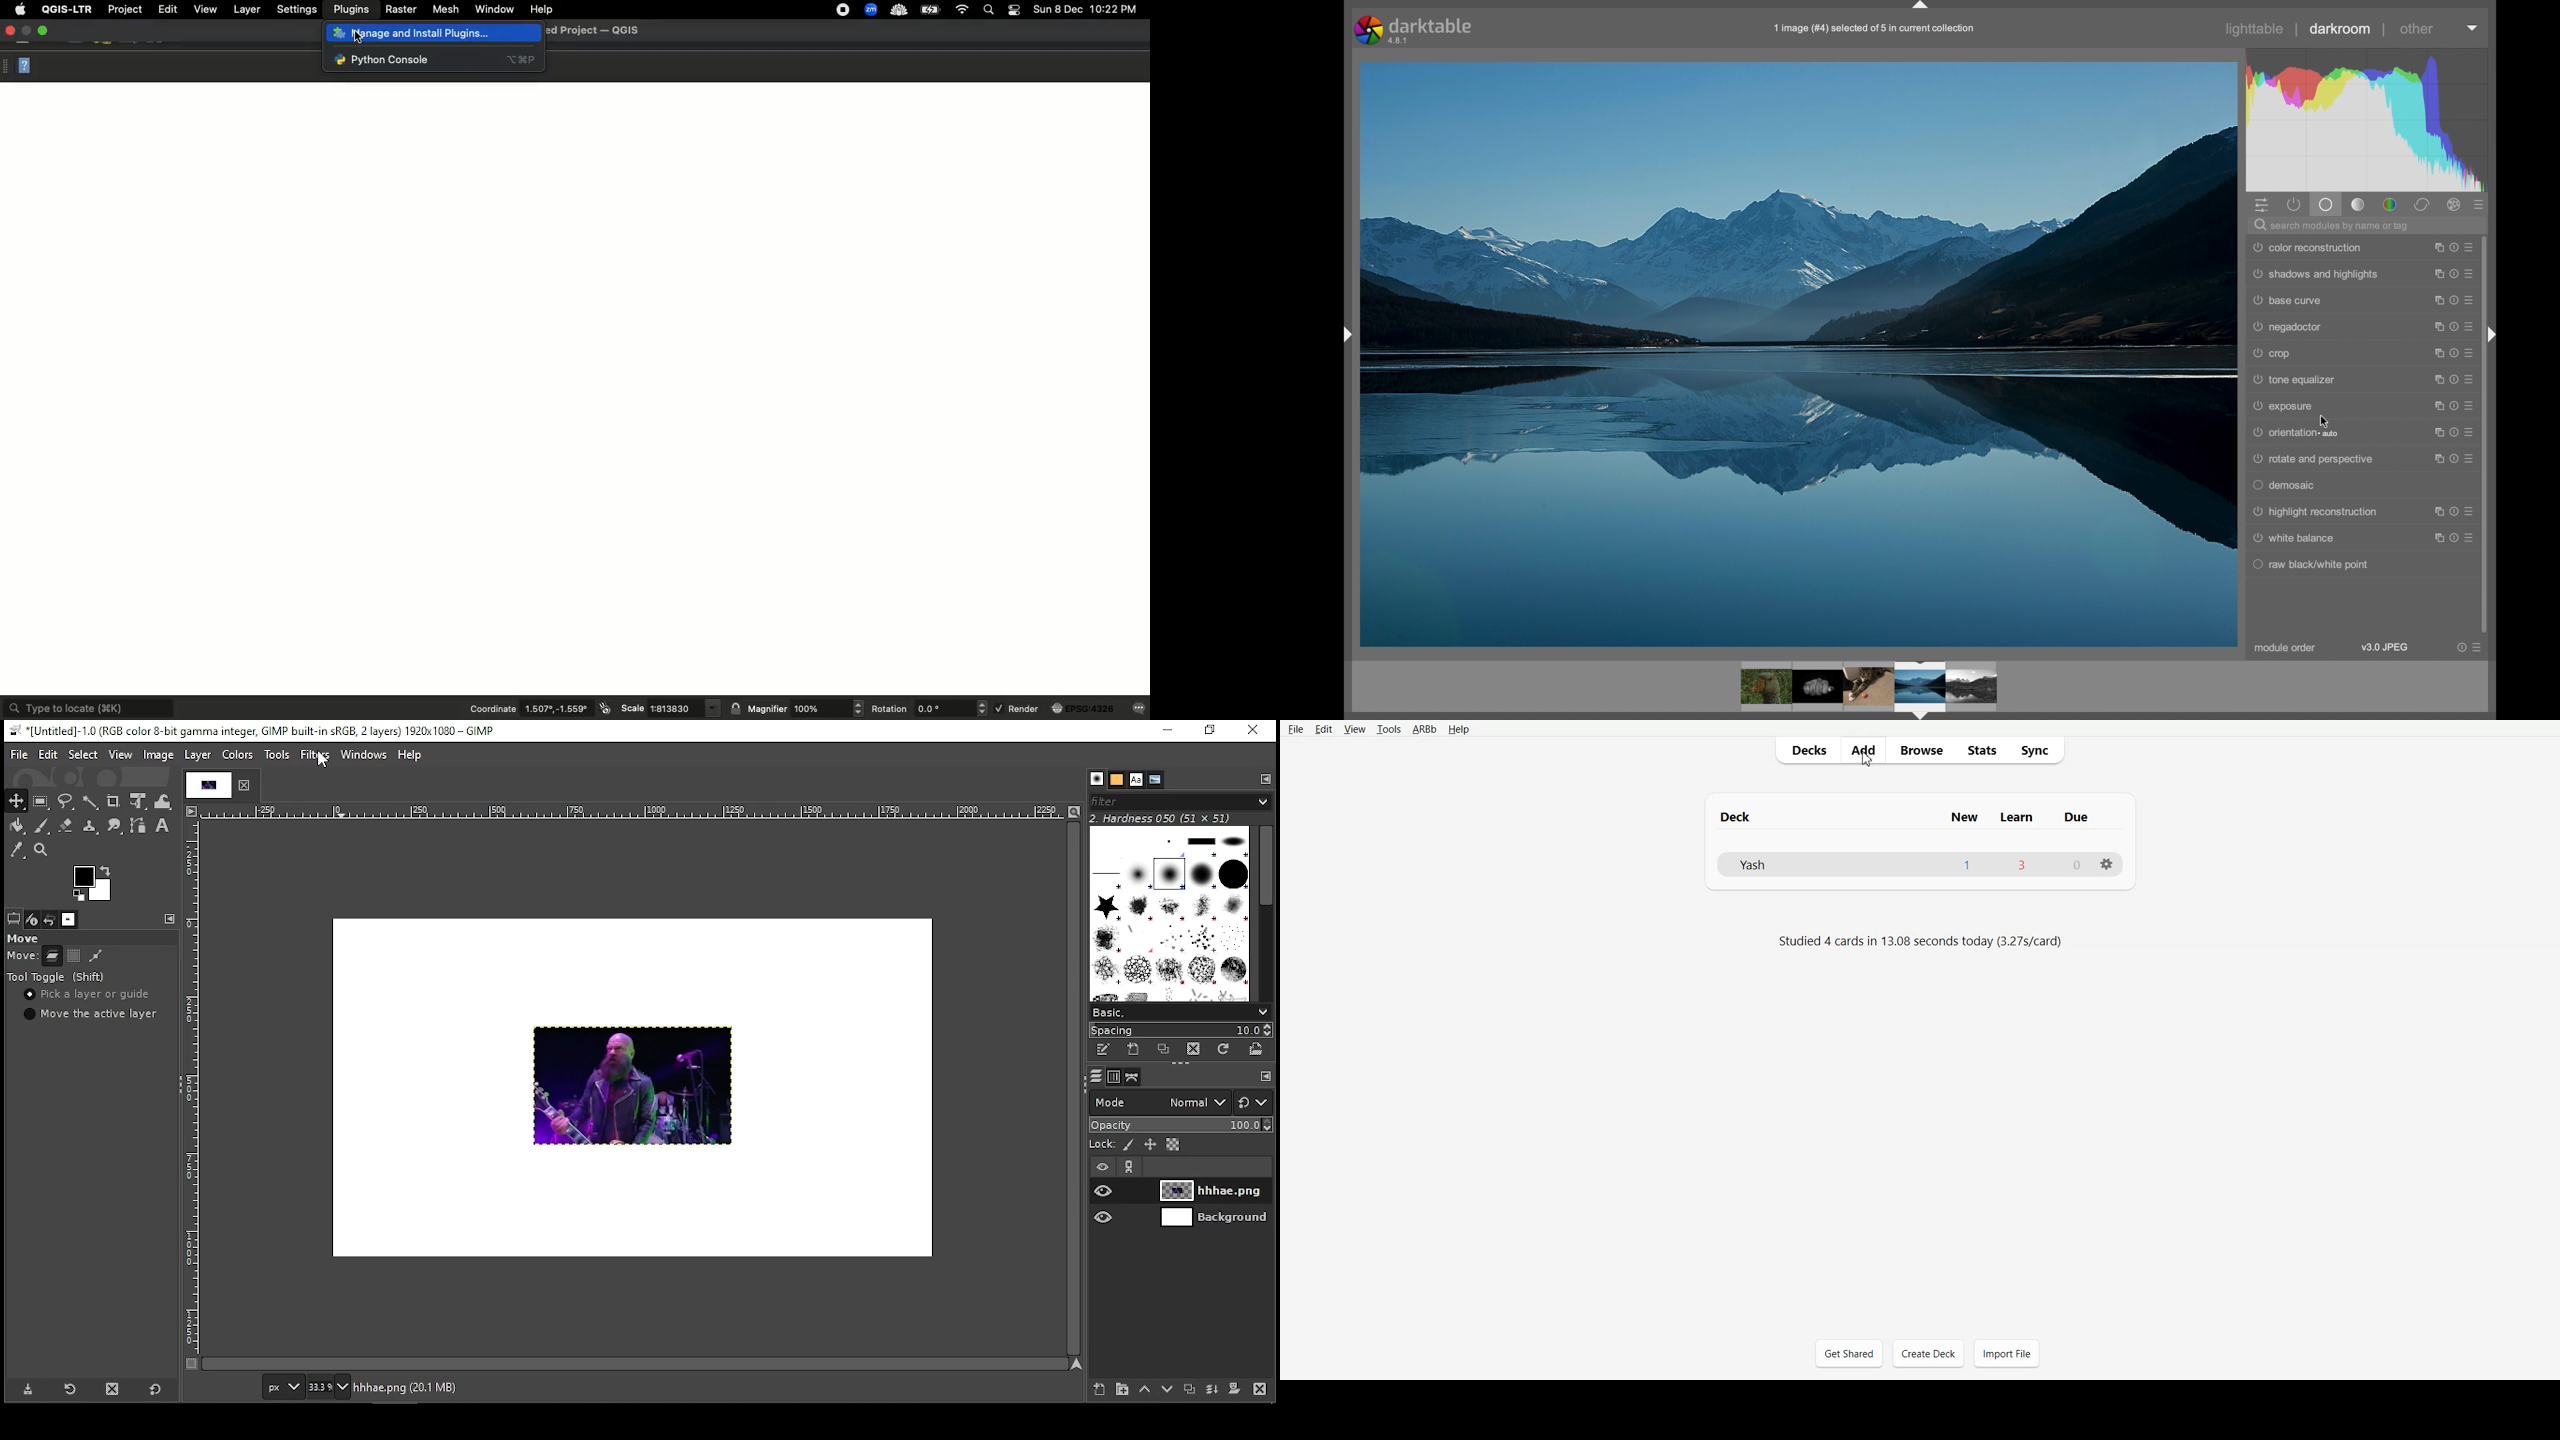  What do you see at coordinates (1105, 1192) in the screenshot?
I see `layer visibility on/off` at bounding box center [1105, 1192].